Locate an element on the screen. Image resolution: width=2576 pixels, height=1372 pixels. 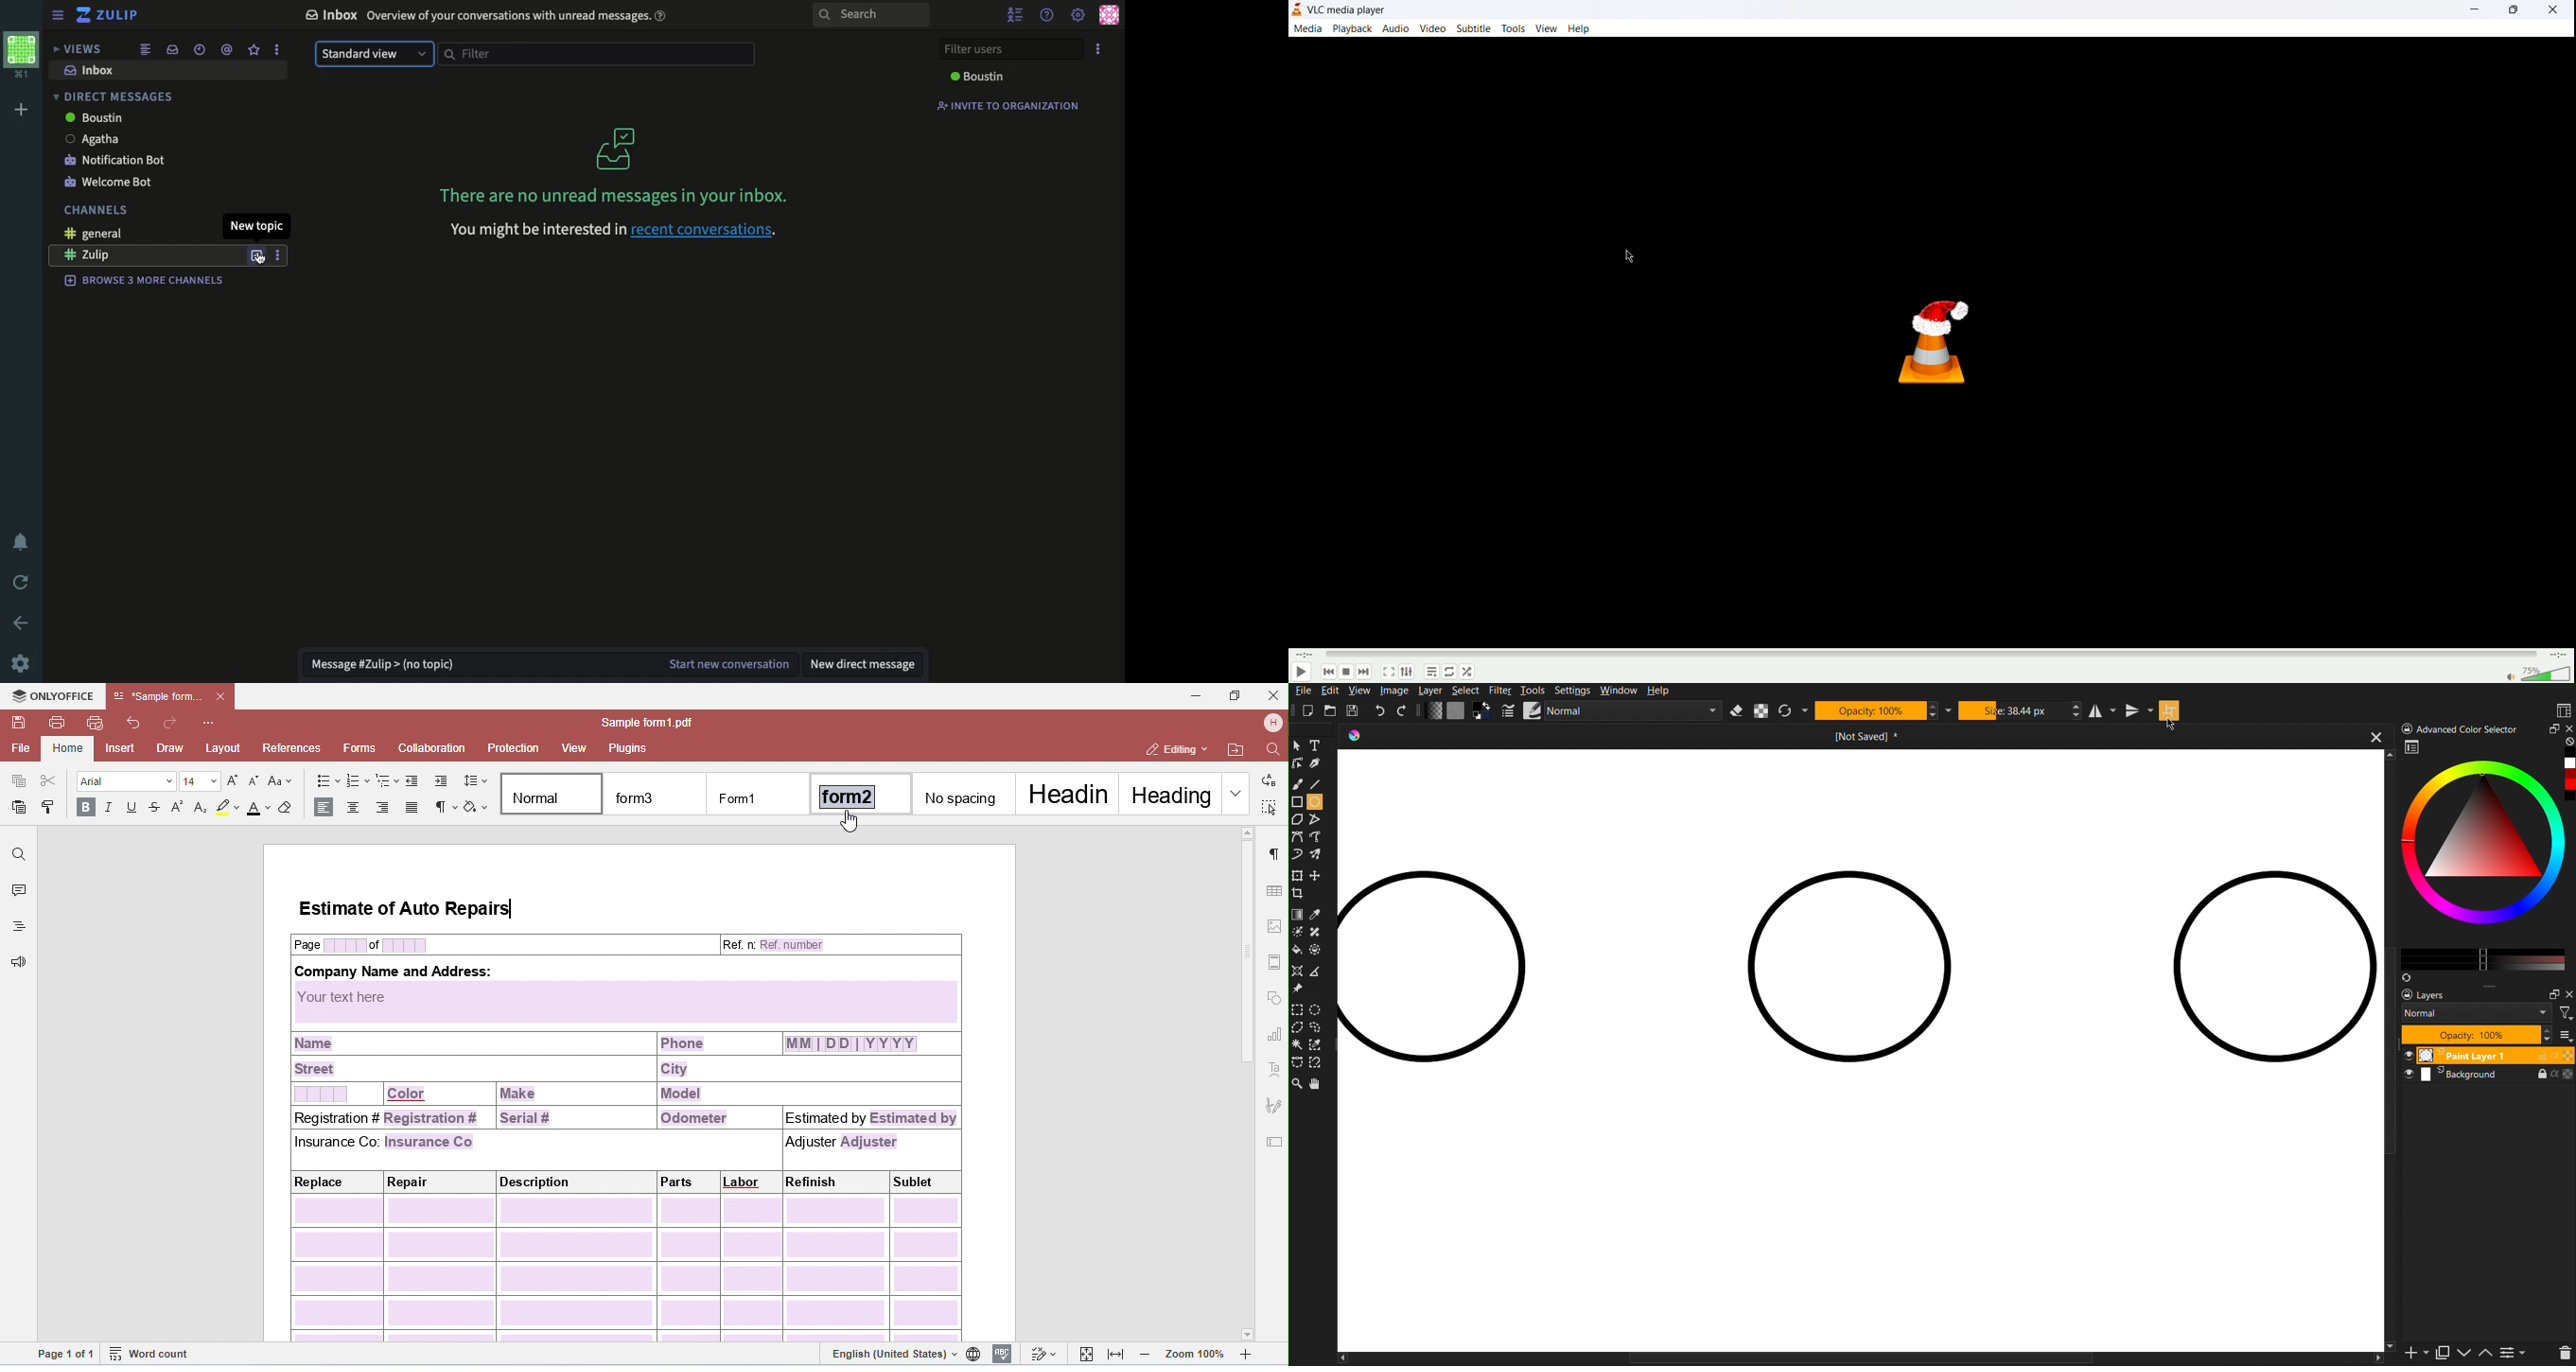
maximize is located at coordinates (2519, 9).